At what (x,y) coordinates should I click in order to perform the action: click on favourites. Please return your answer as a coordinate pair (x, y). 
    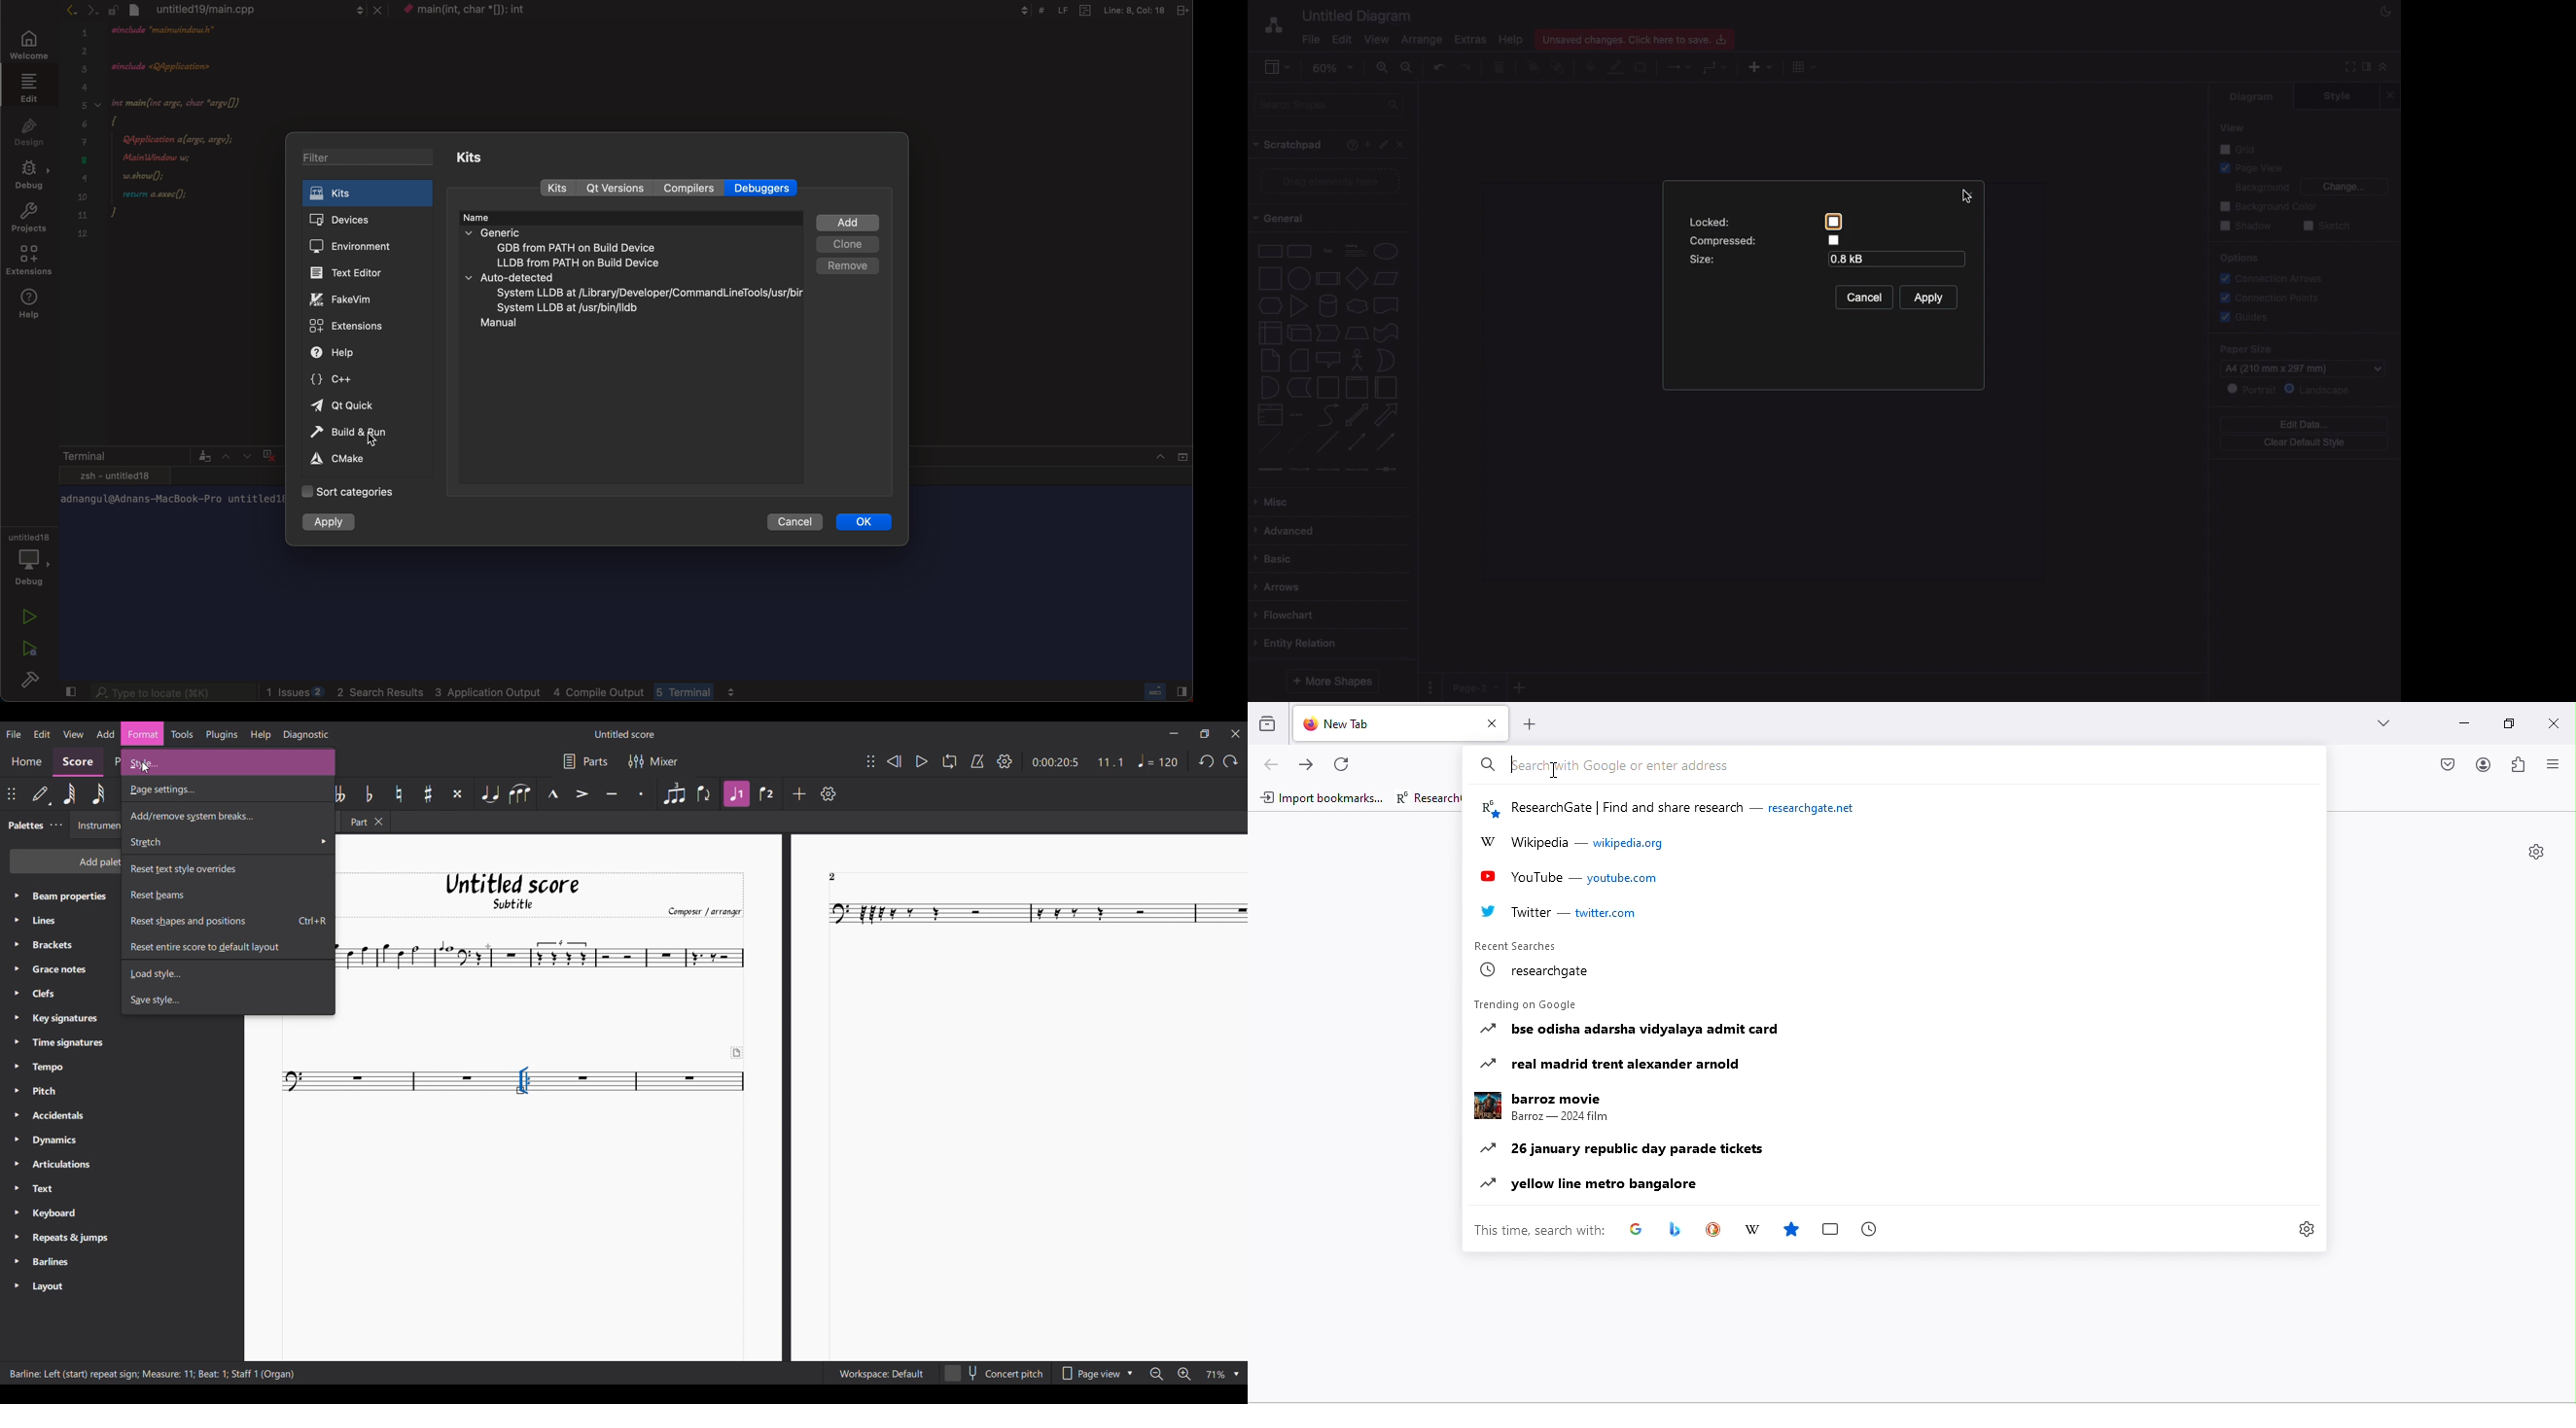
    Looking at the image, I should click on (1791, 1231).